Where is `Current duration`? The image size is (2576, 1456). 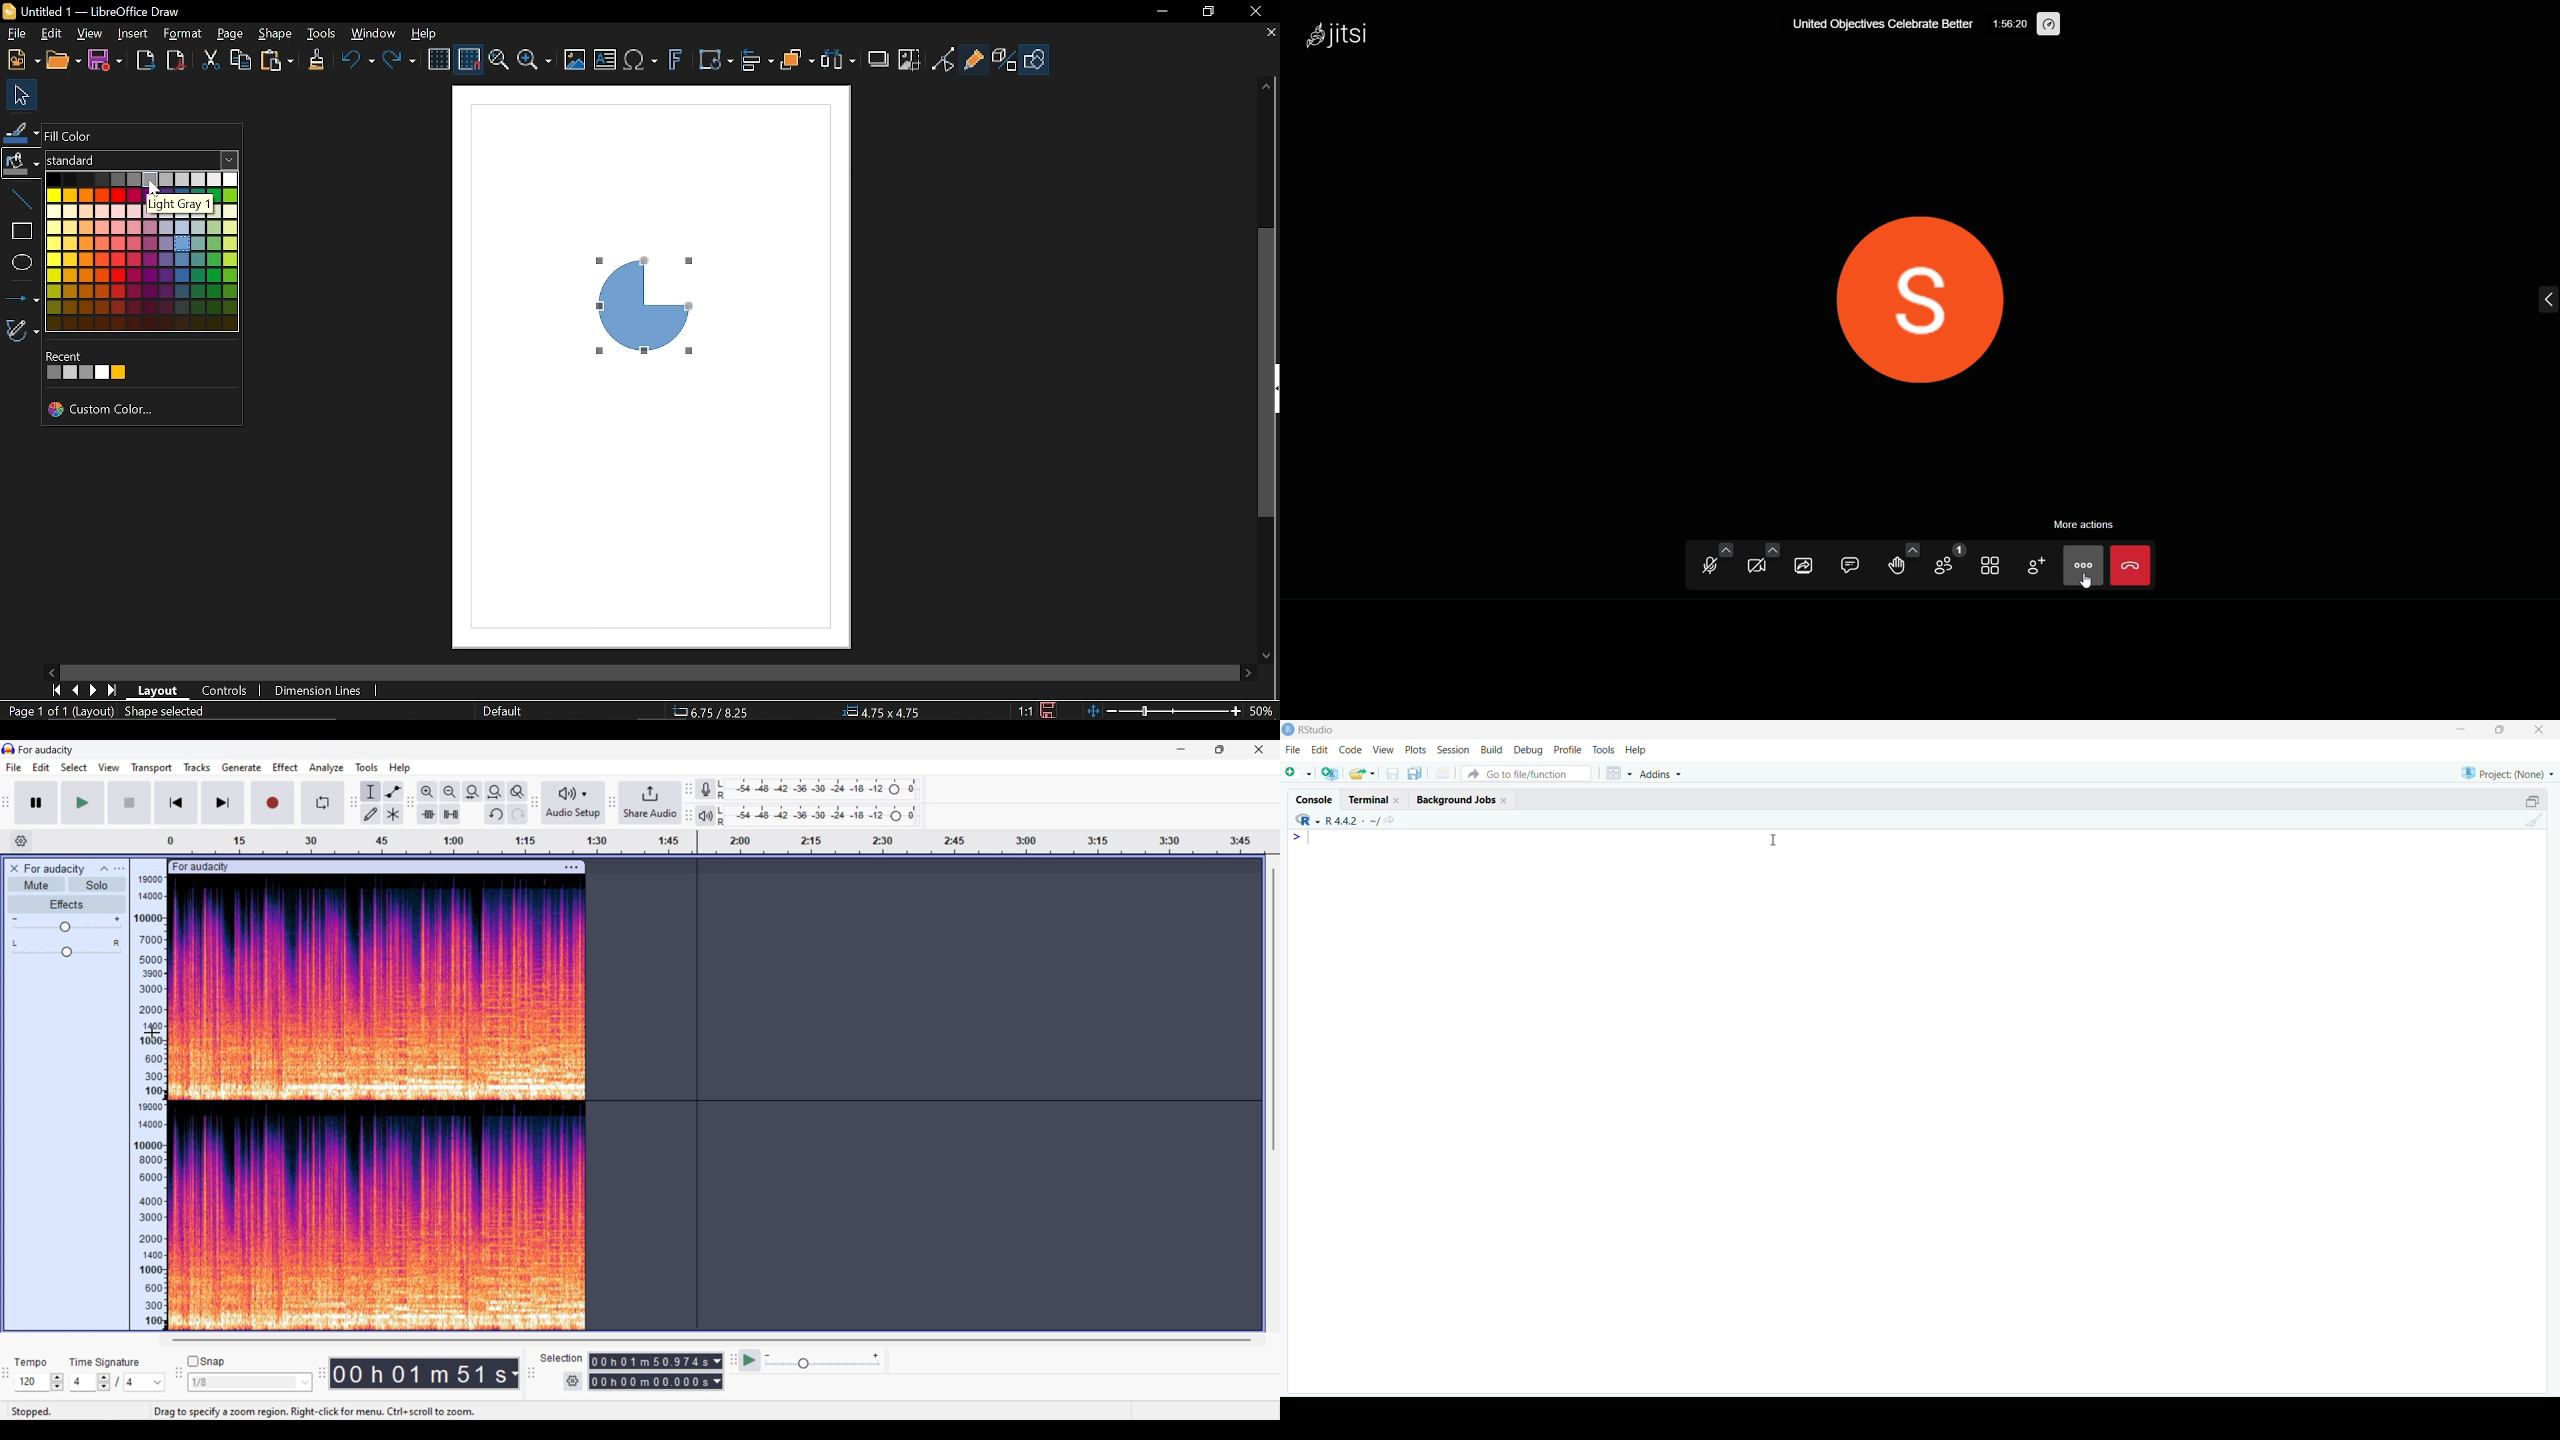
Current duration is located at coordinates (419, 1374).